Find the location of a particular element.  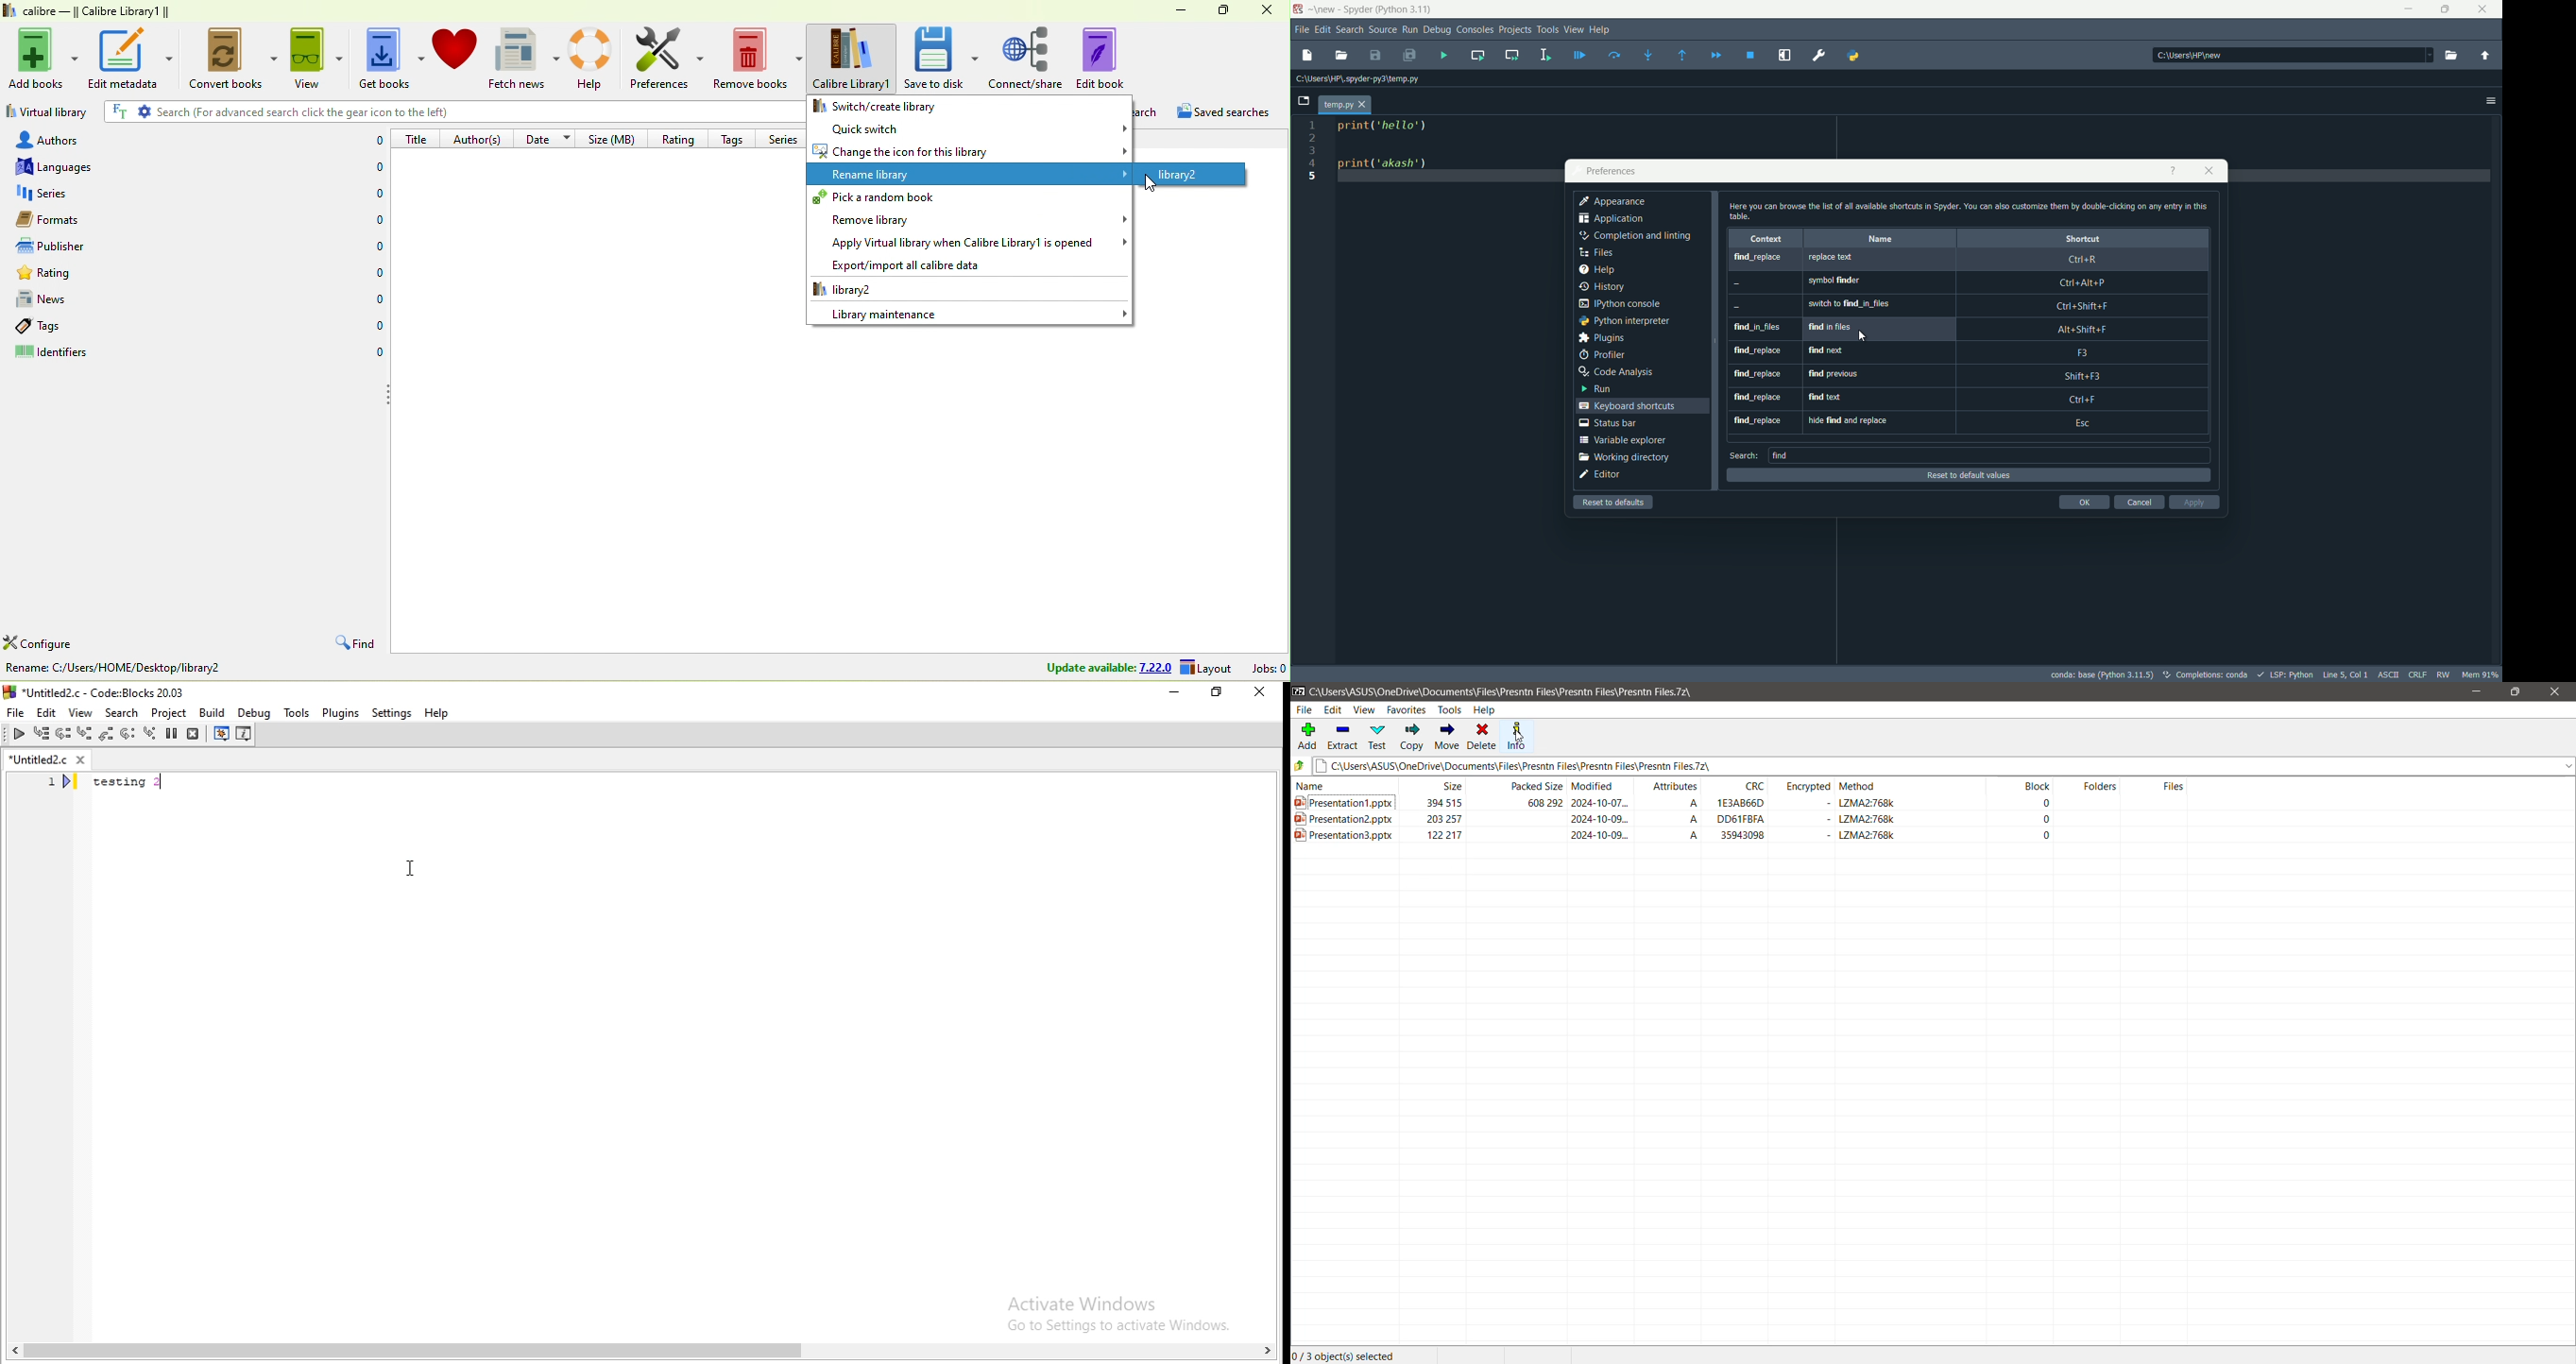

series is located at coordinates (79, 194).